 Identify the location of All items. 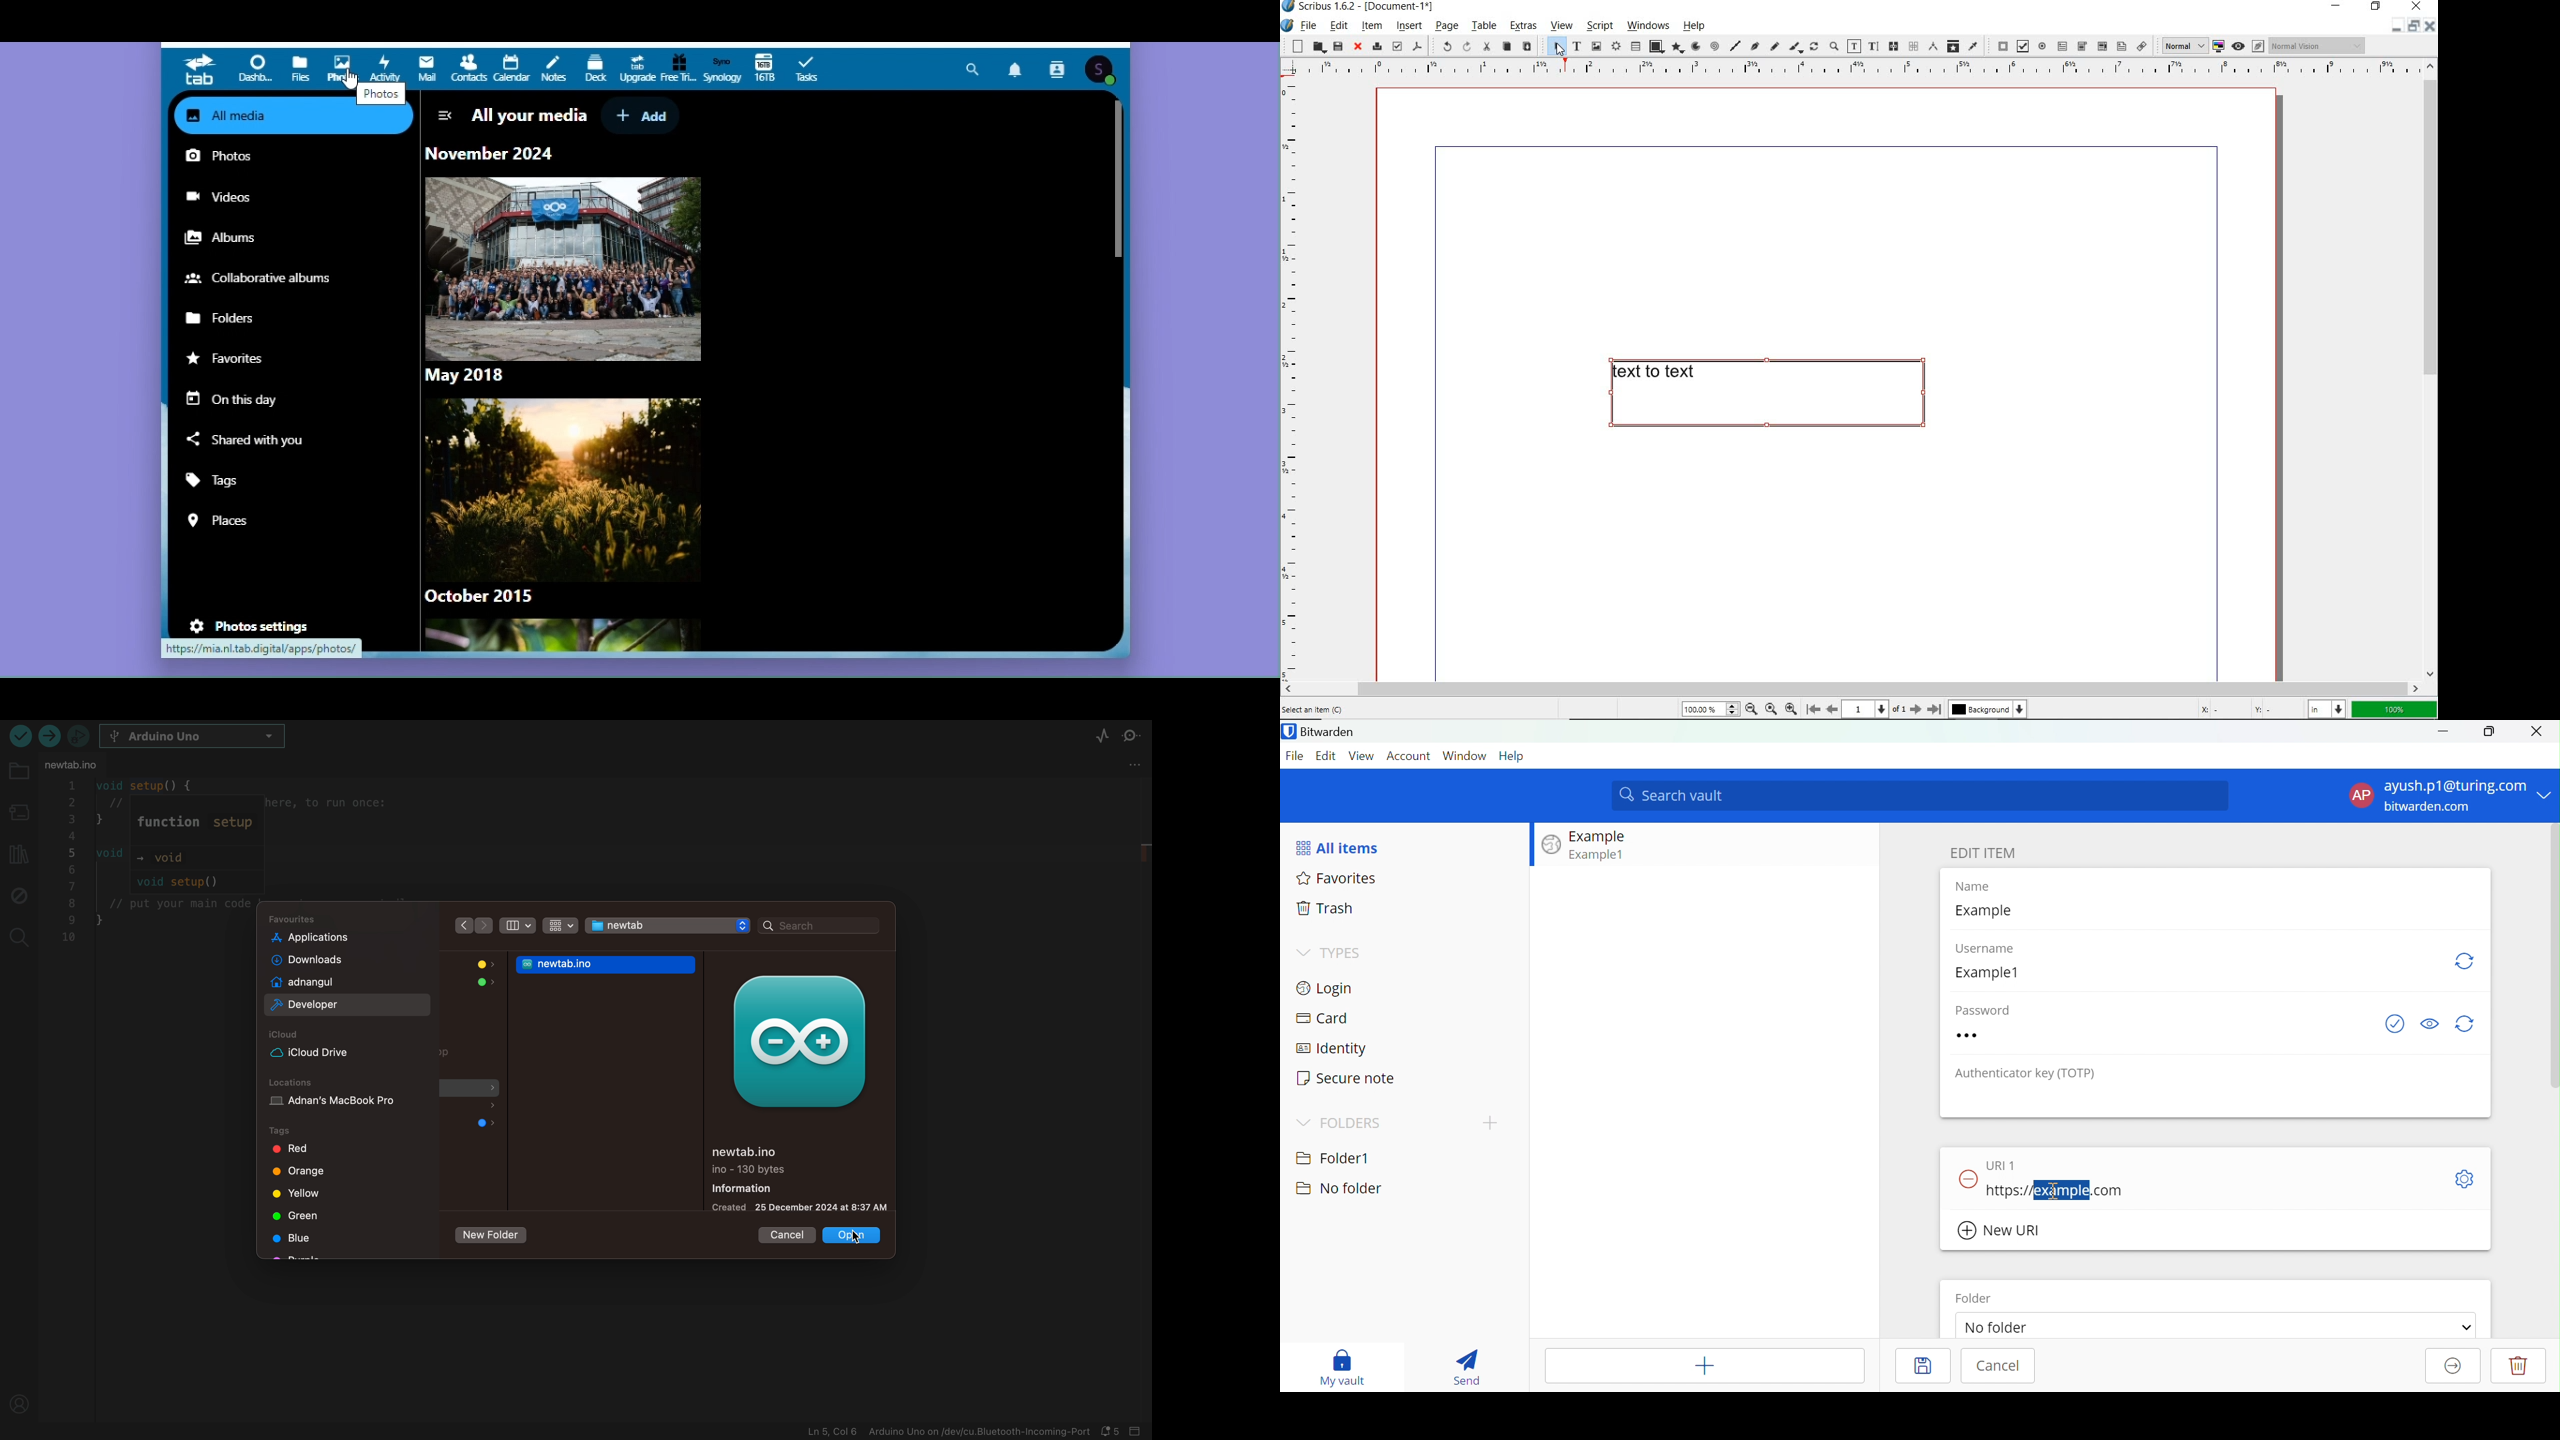
(1339, 847).